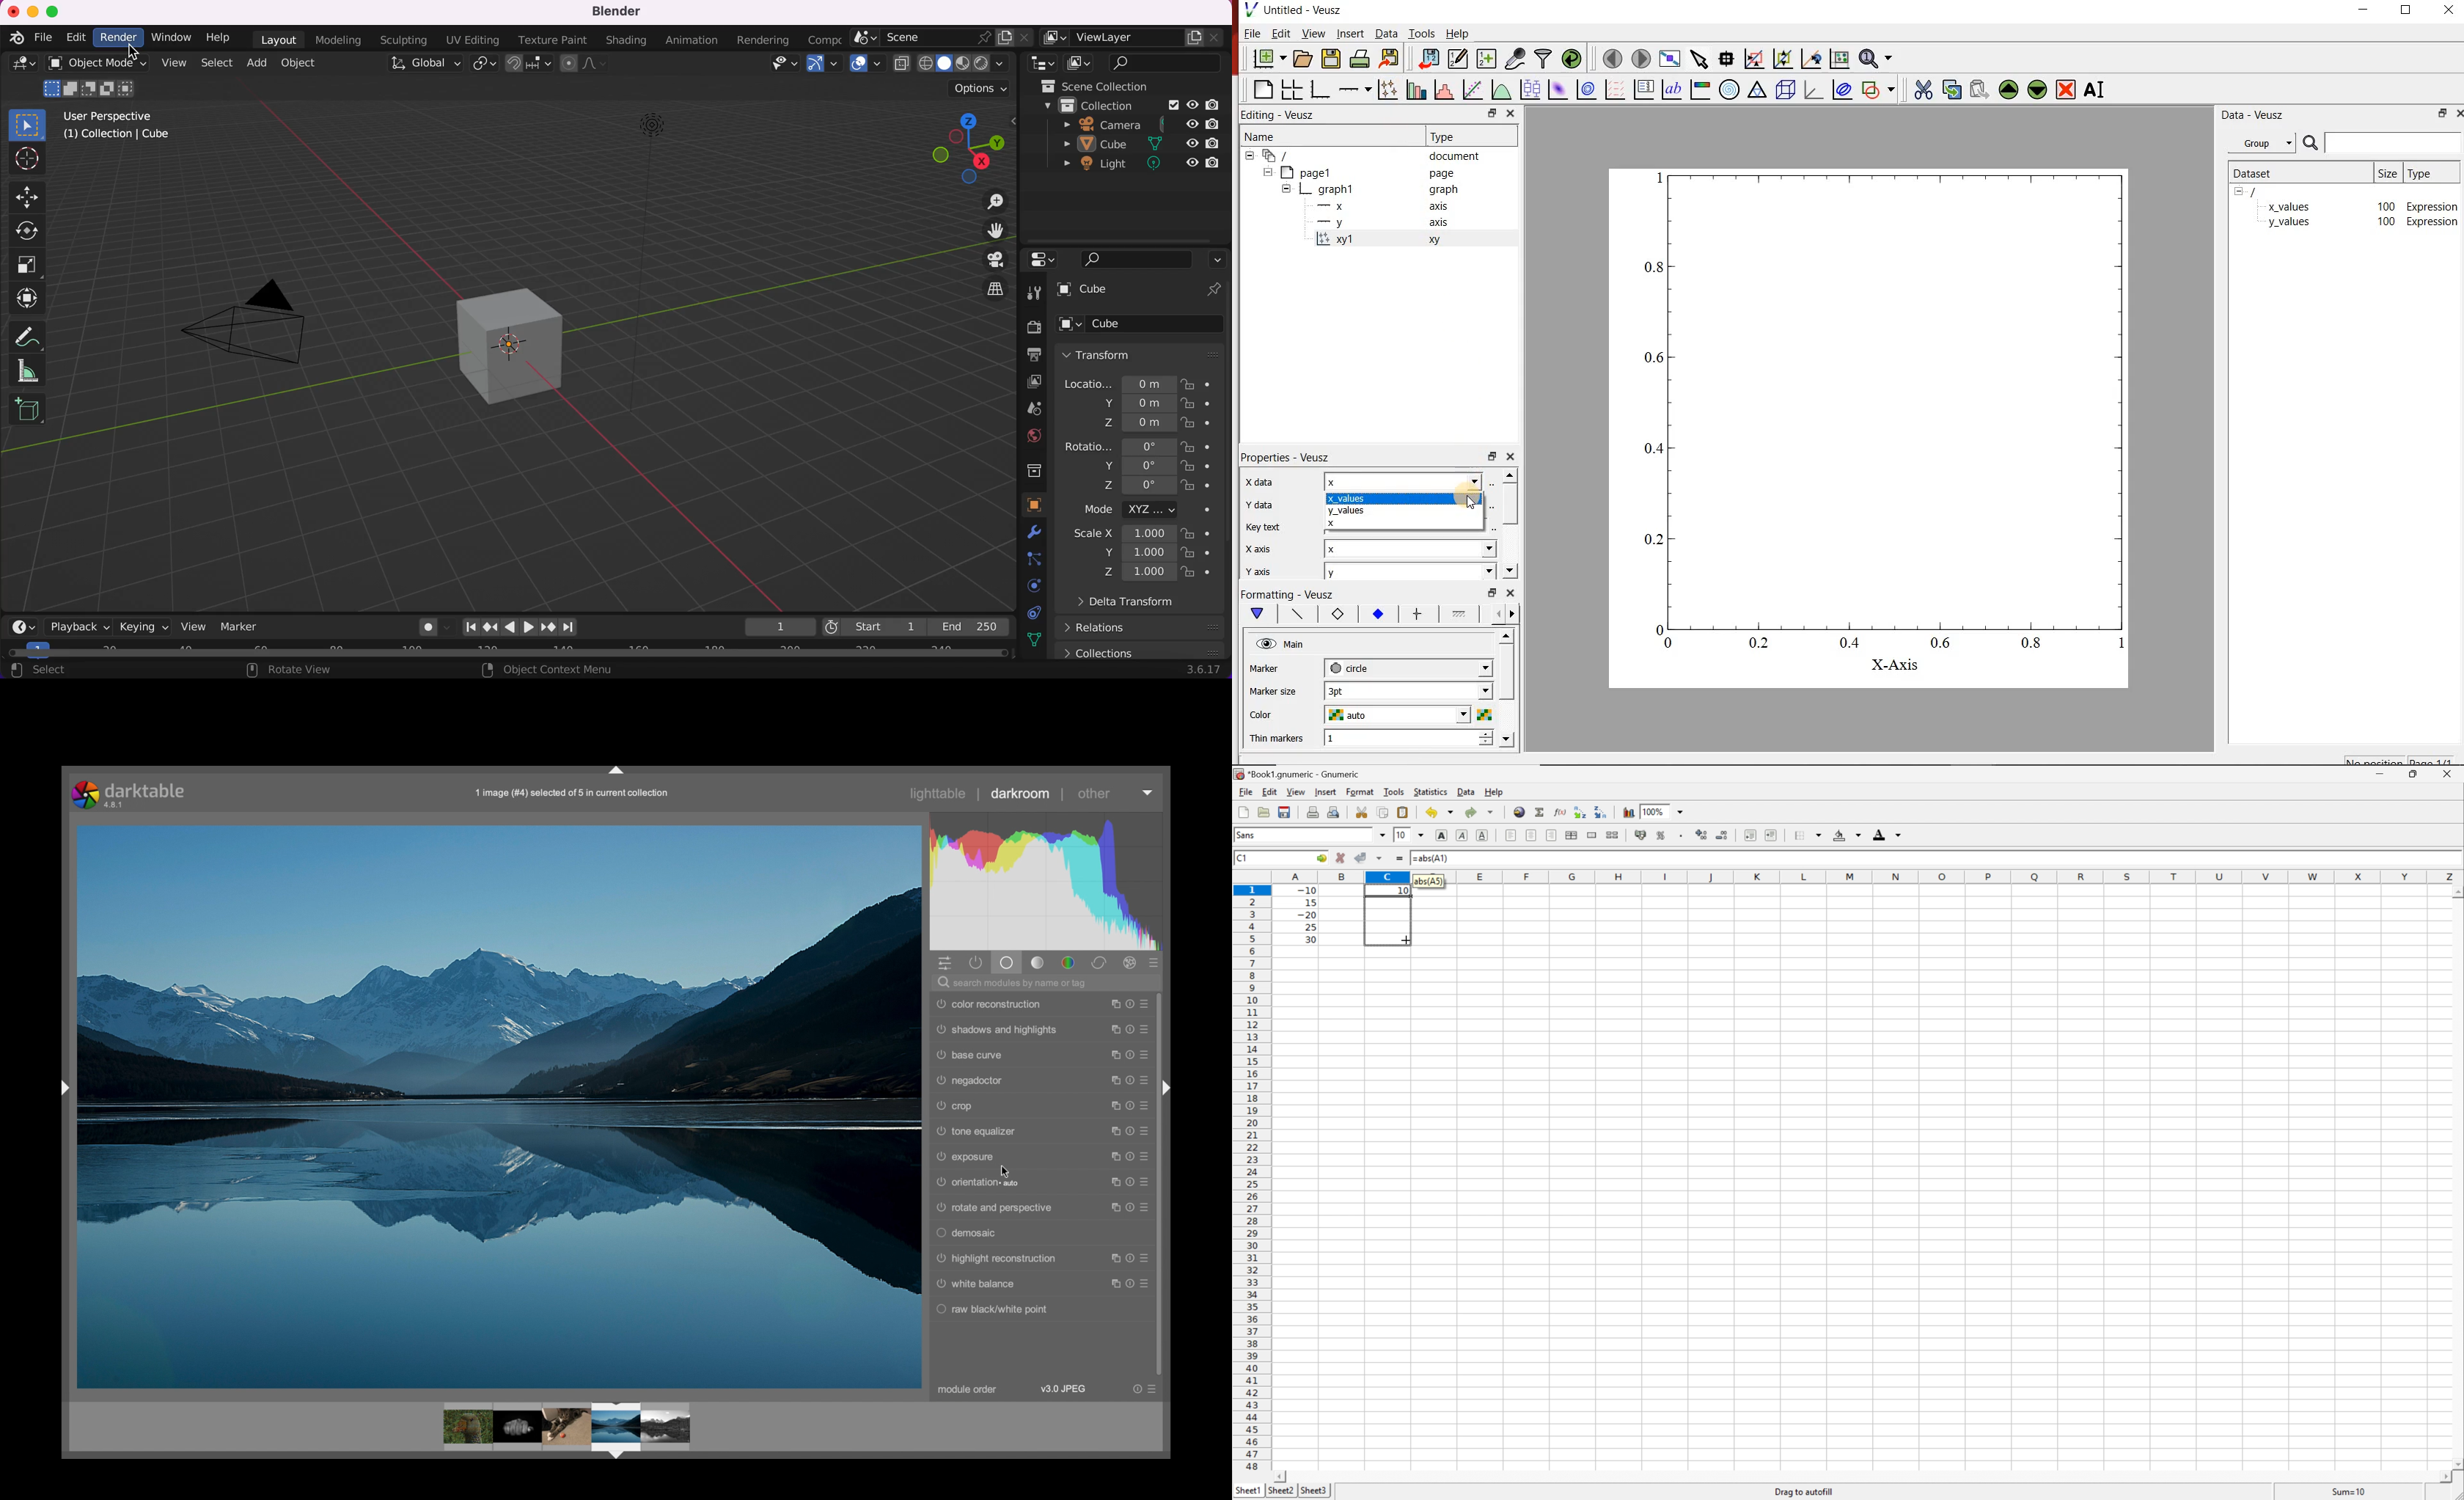  What do you see at coordinates (1821, 833) in the screenshot?
I see `Drop Down` at bounding box center [1821, 833].